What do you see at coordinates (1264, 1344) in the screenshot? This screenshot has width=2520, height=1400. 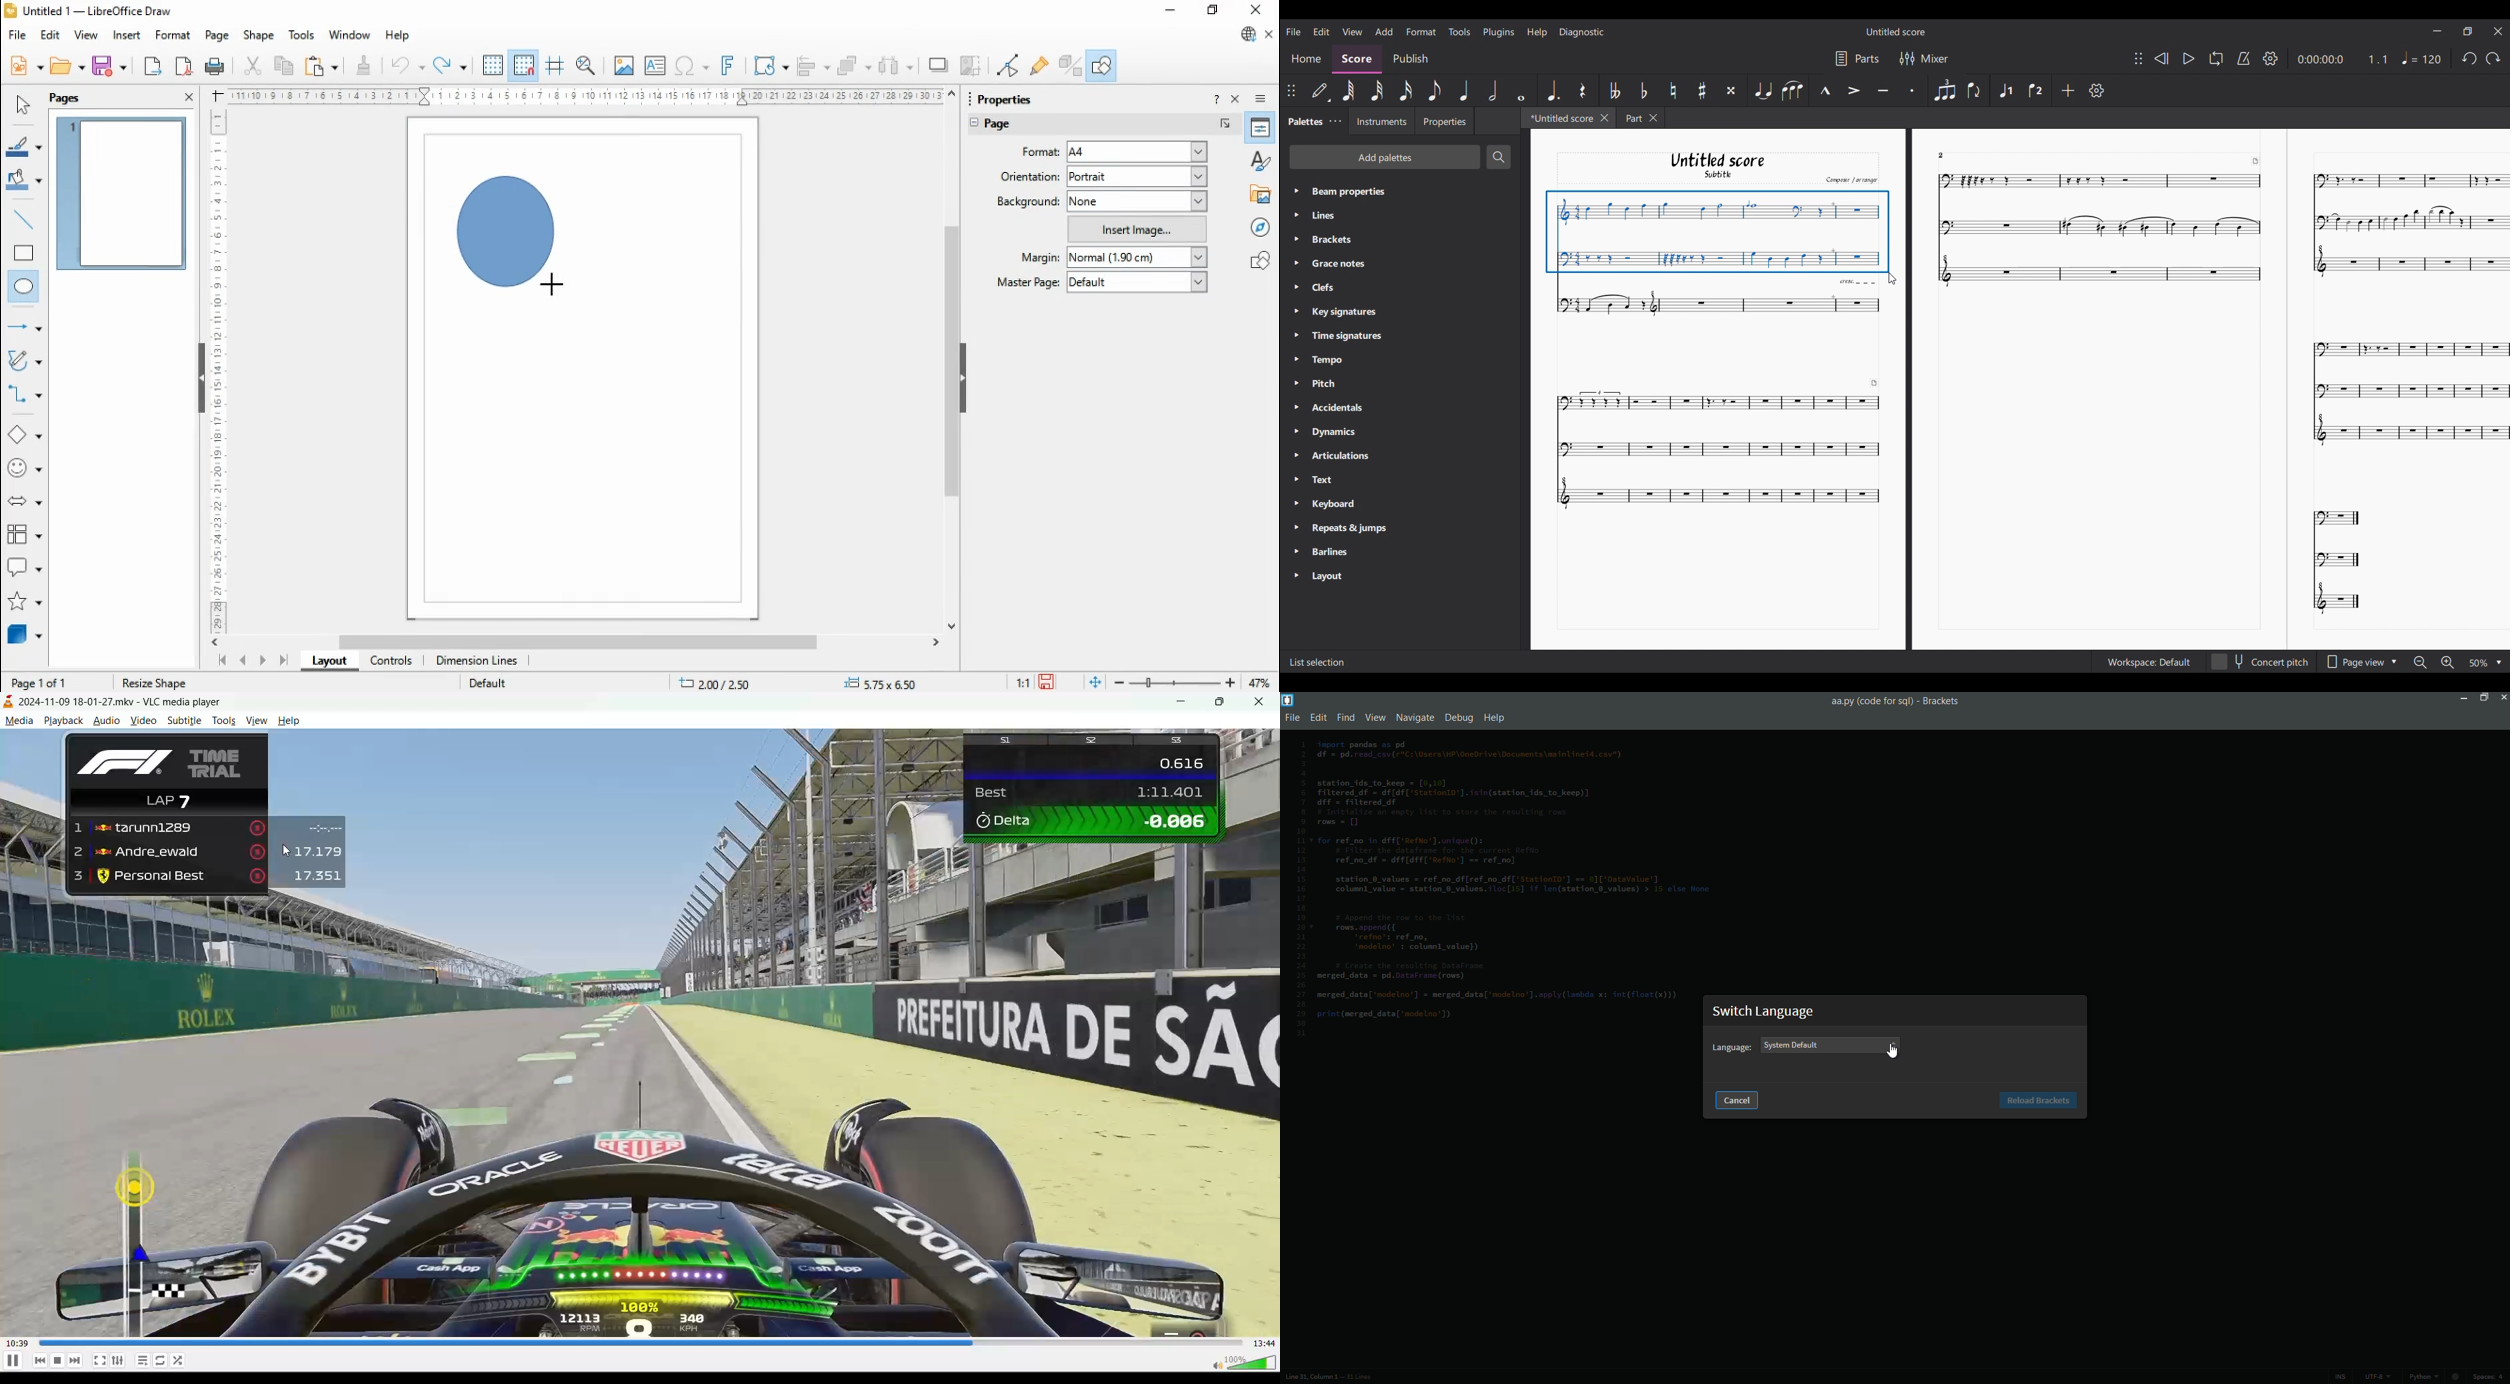 I see `total track time` at bounding box center [1264, 1344].